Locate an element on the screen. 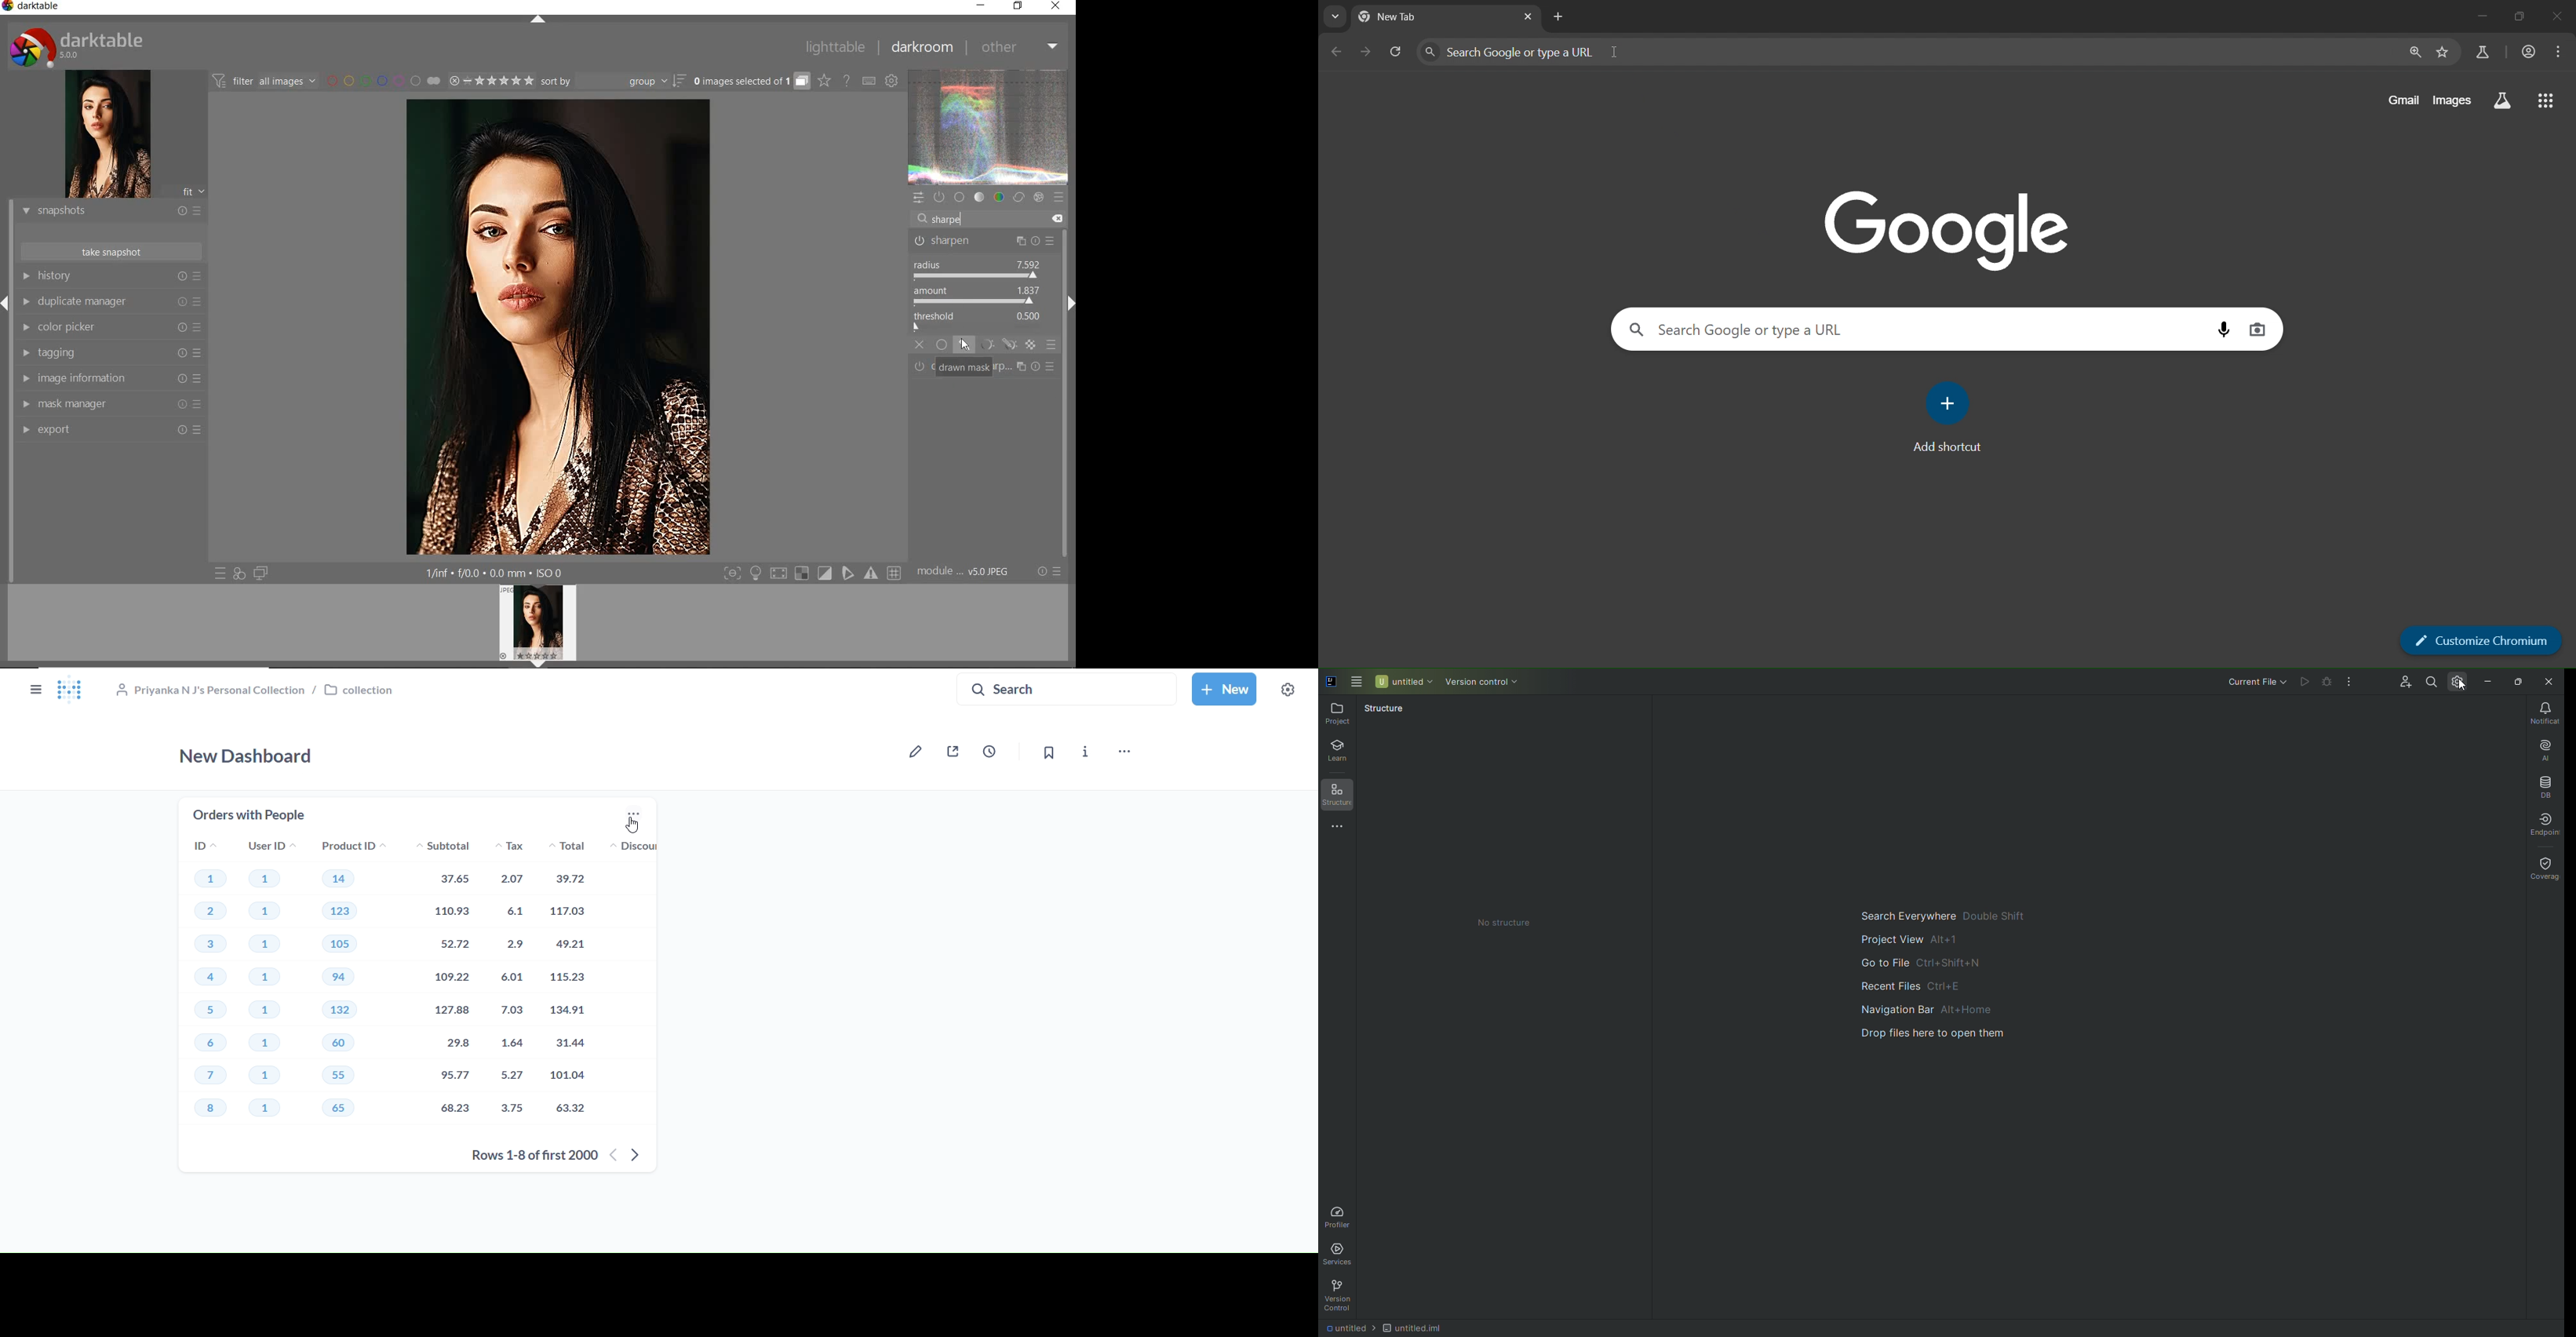  search labs is located at coordinates (2505, 101).